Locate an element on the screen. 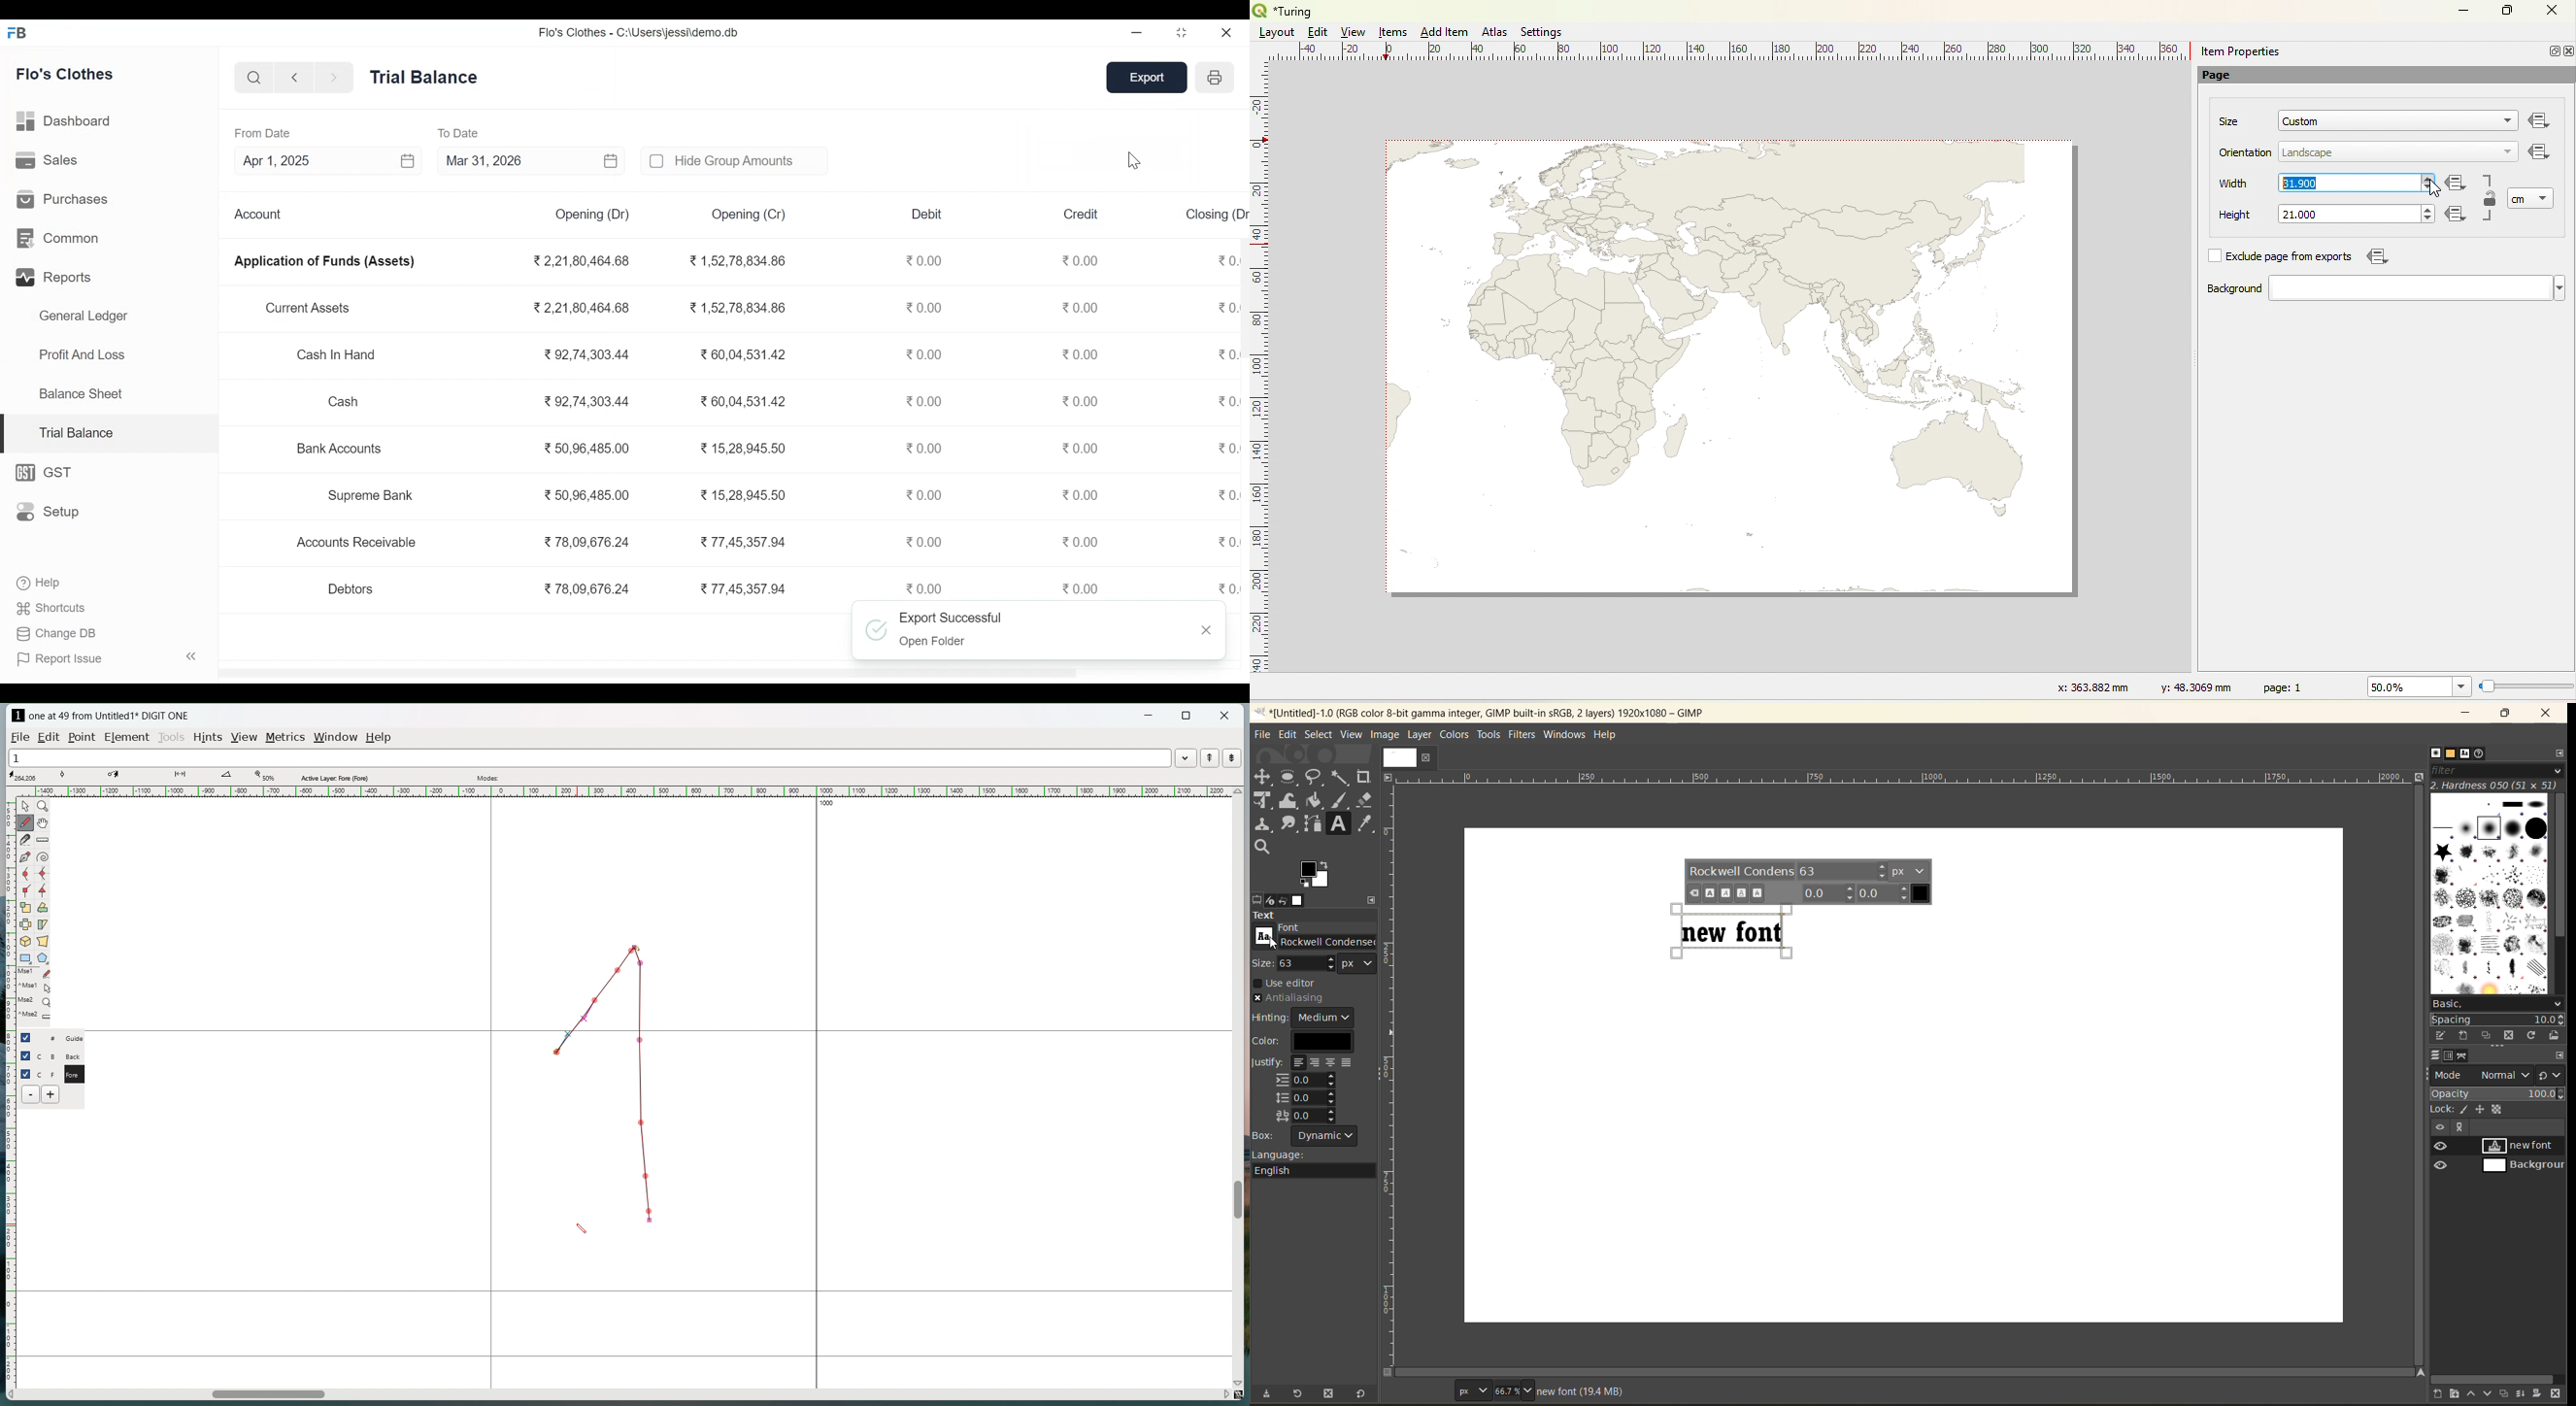 The height and width of the screenshot is (1428, 2576). Account is located at coordinates (262, 214).